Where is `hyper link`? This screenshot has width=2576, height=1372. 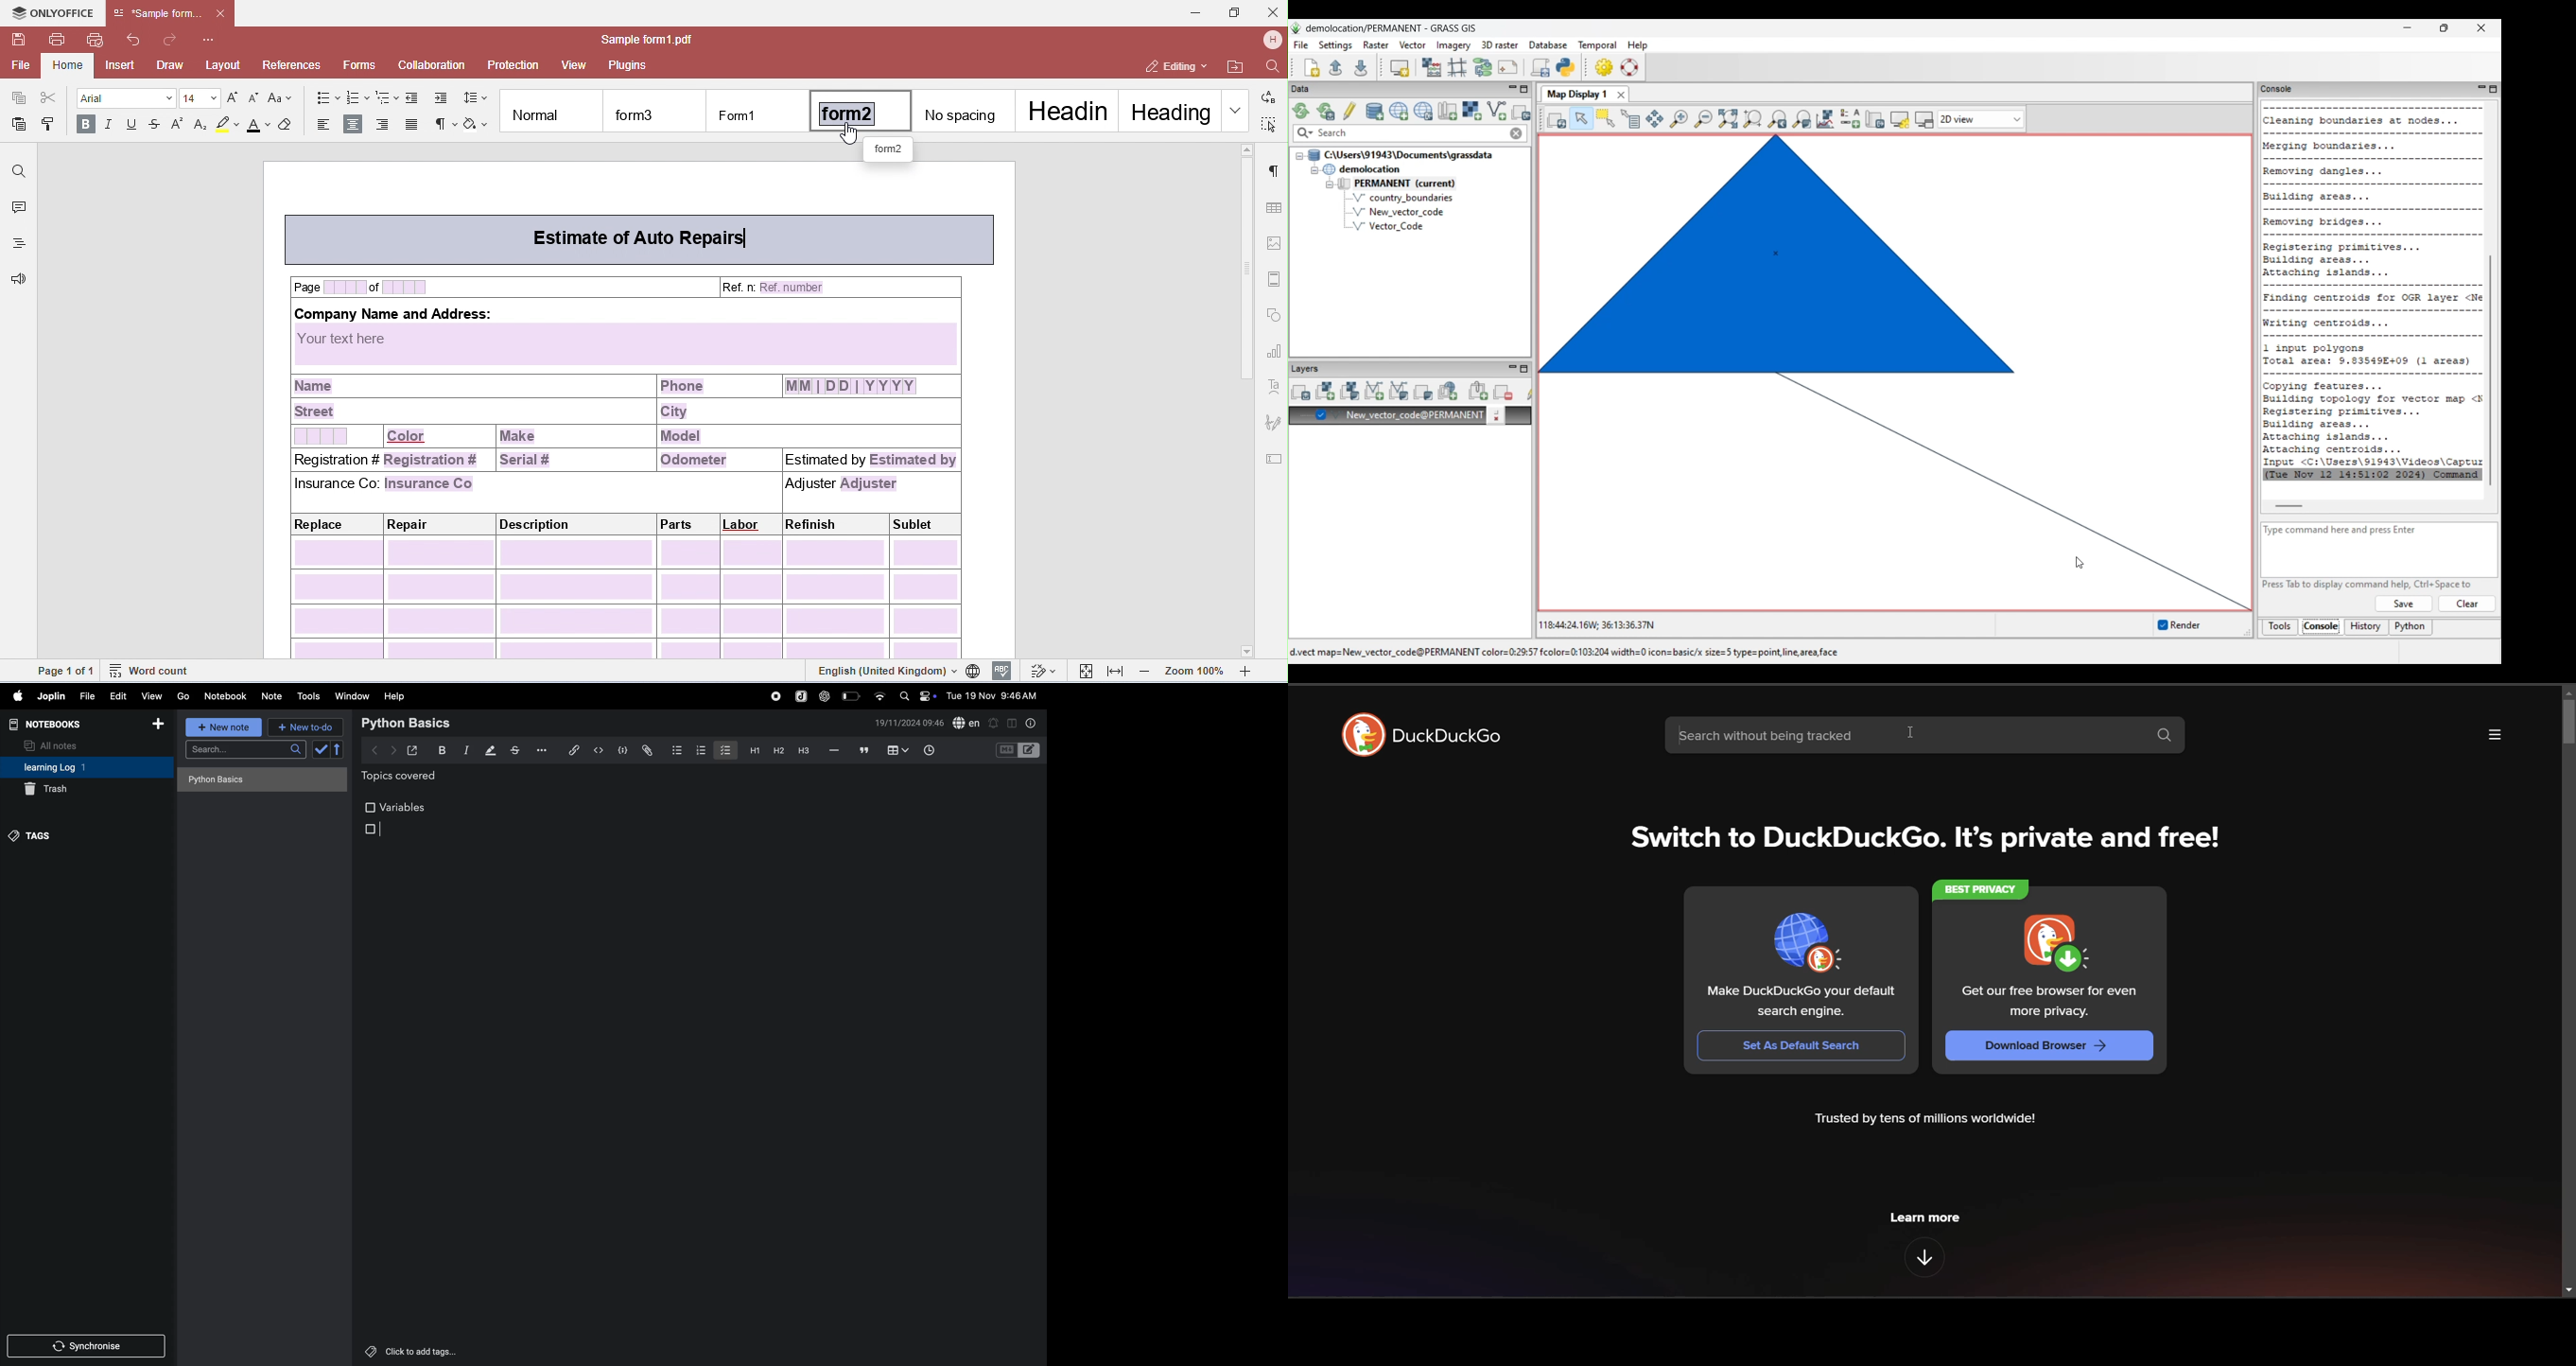 hyper link is located at coordinates (573, 750).